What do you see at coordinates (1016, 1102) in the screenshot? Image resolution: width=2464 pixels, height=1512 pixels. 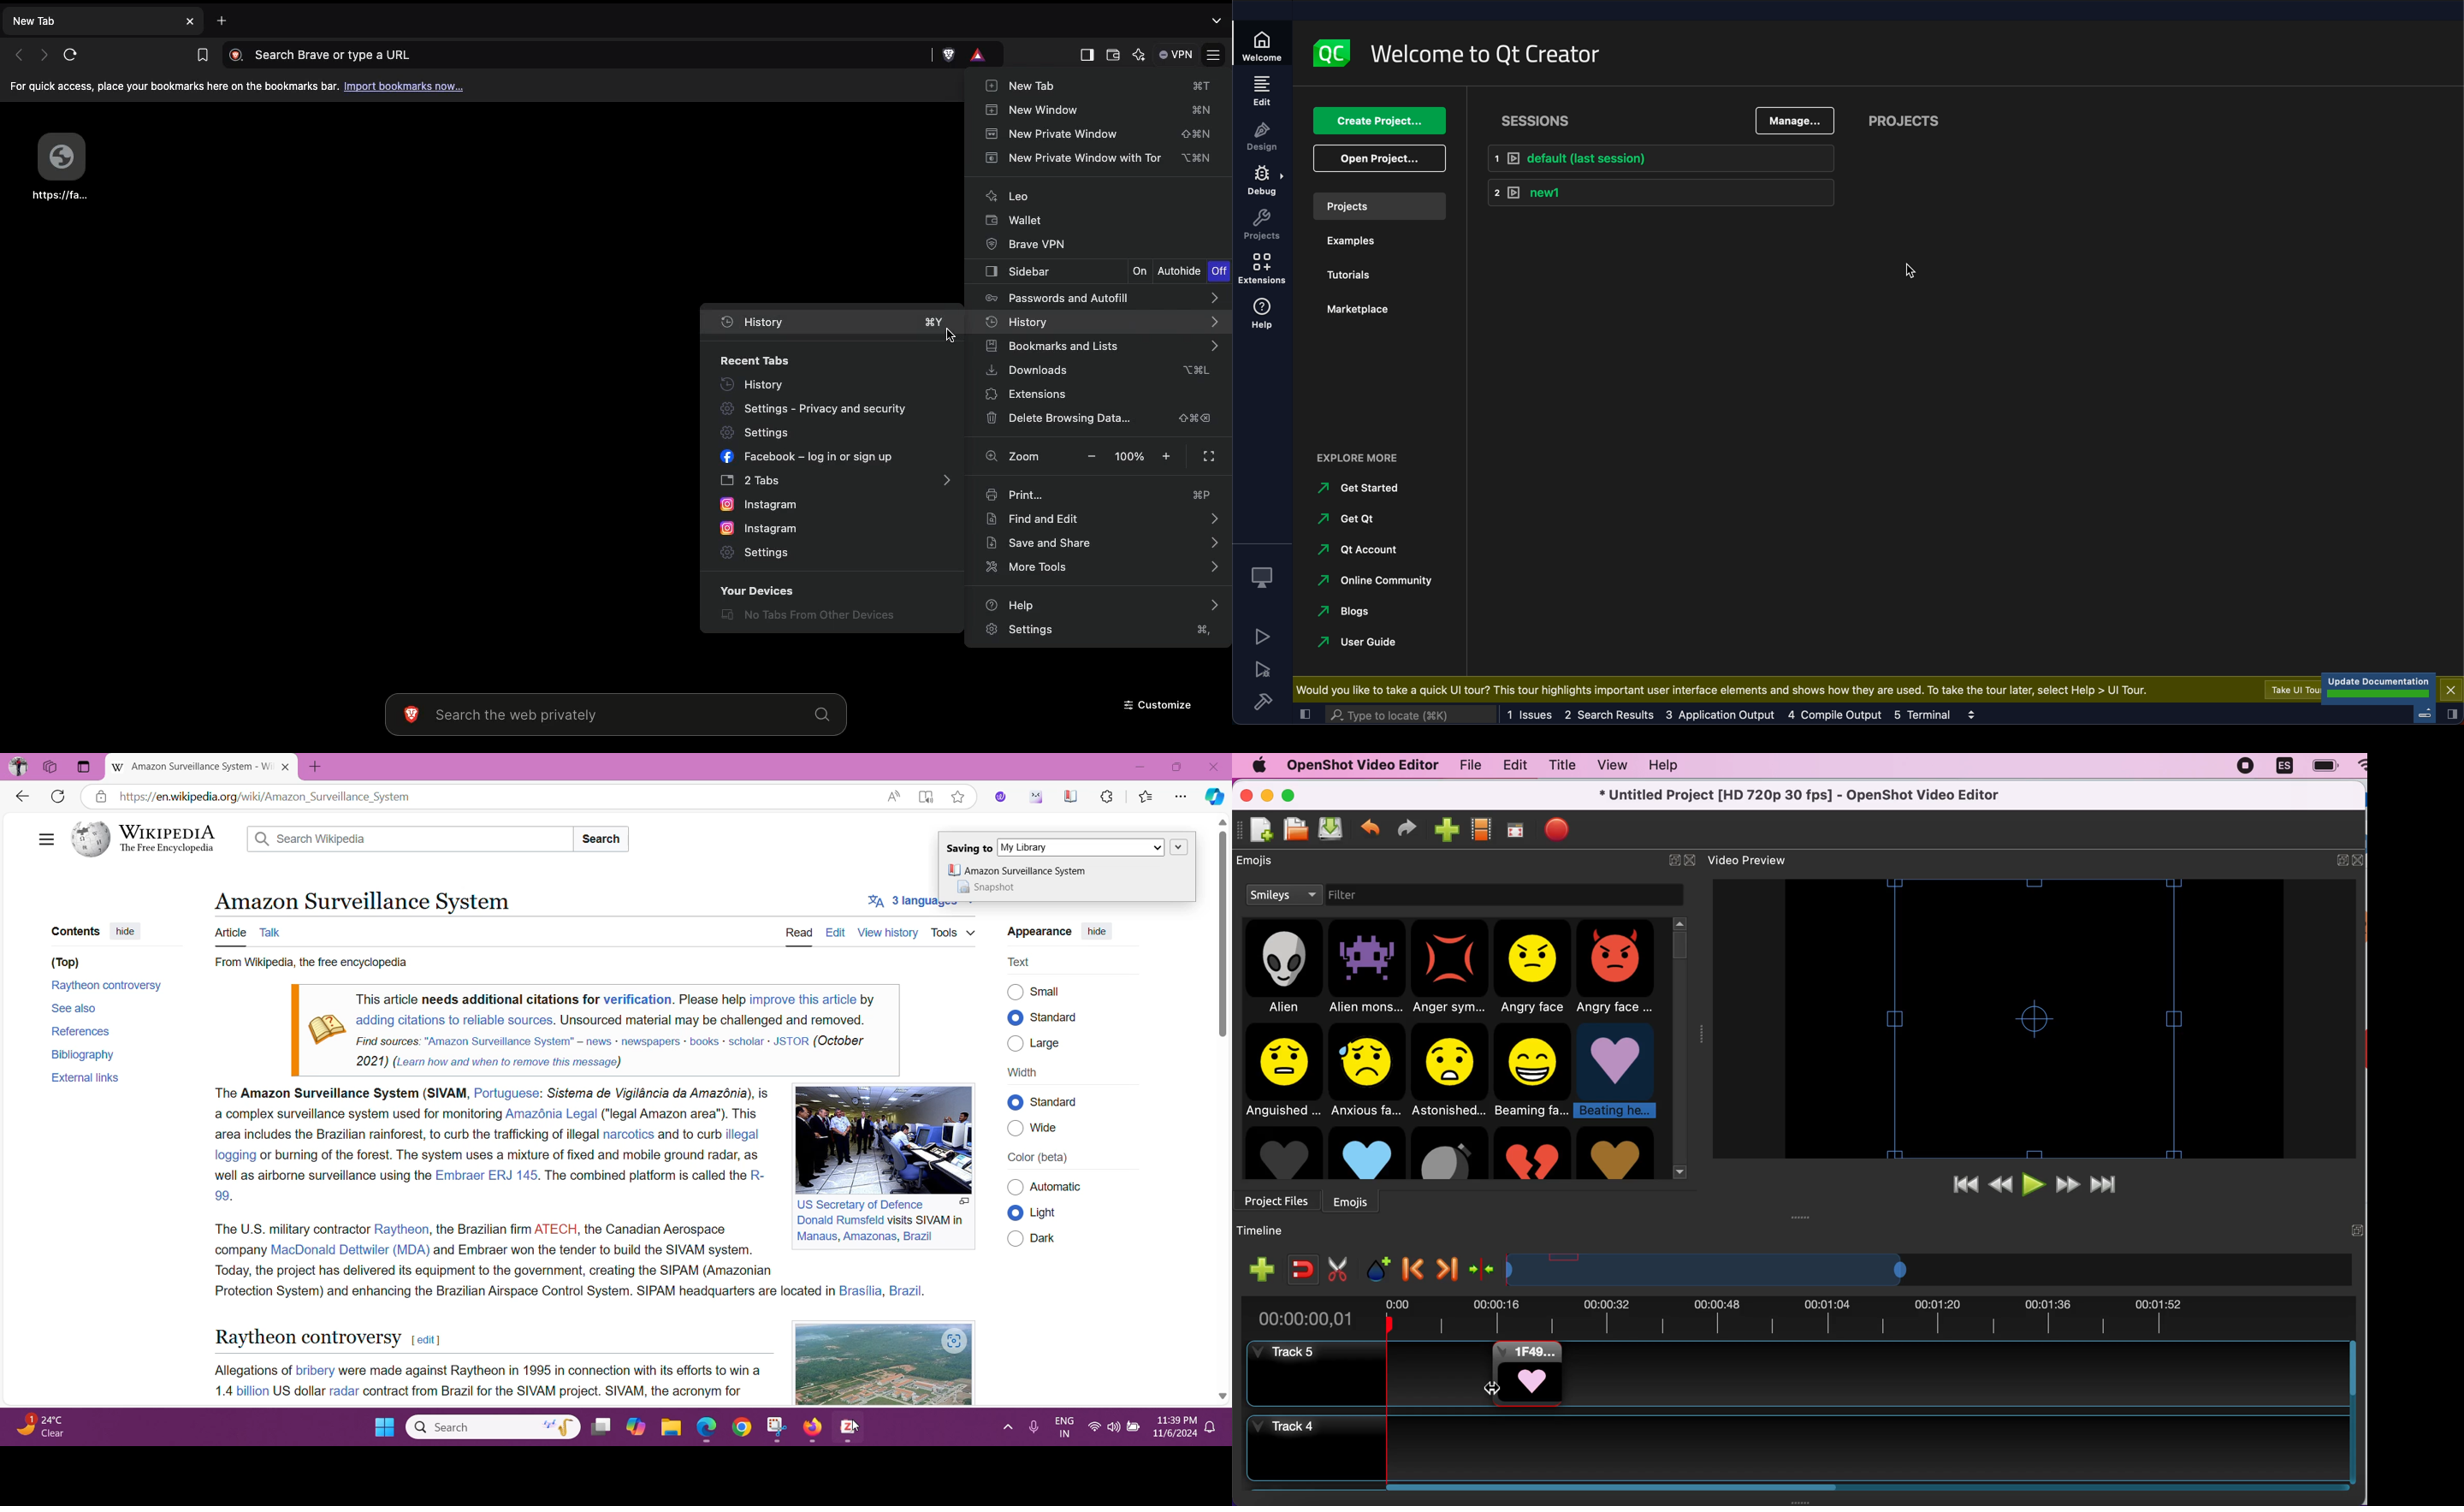 I see `Selected` at bounding box center [1016, 1102].